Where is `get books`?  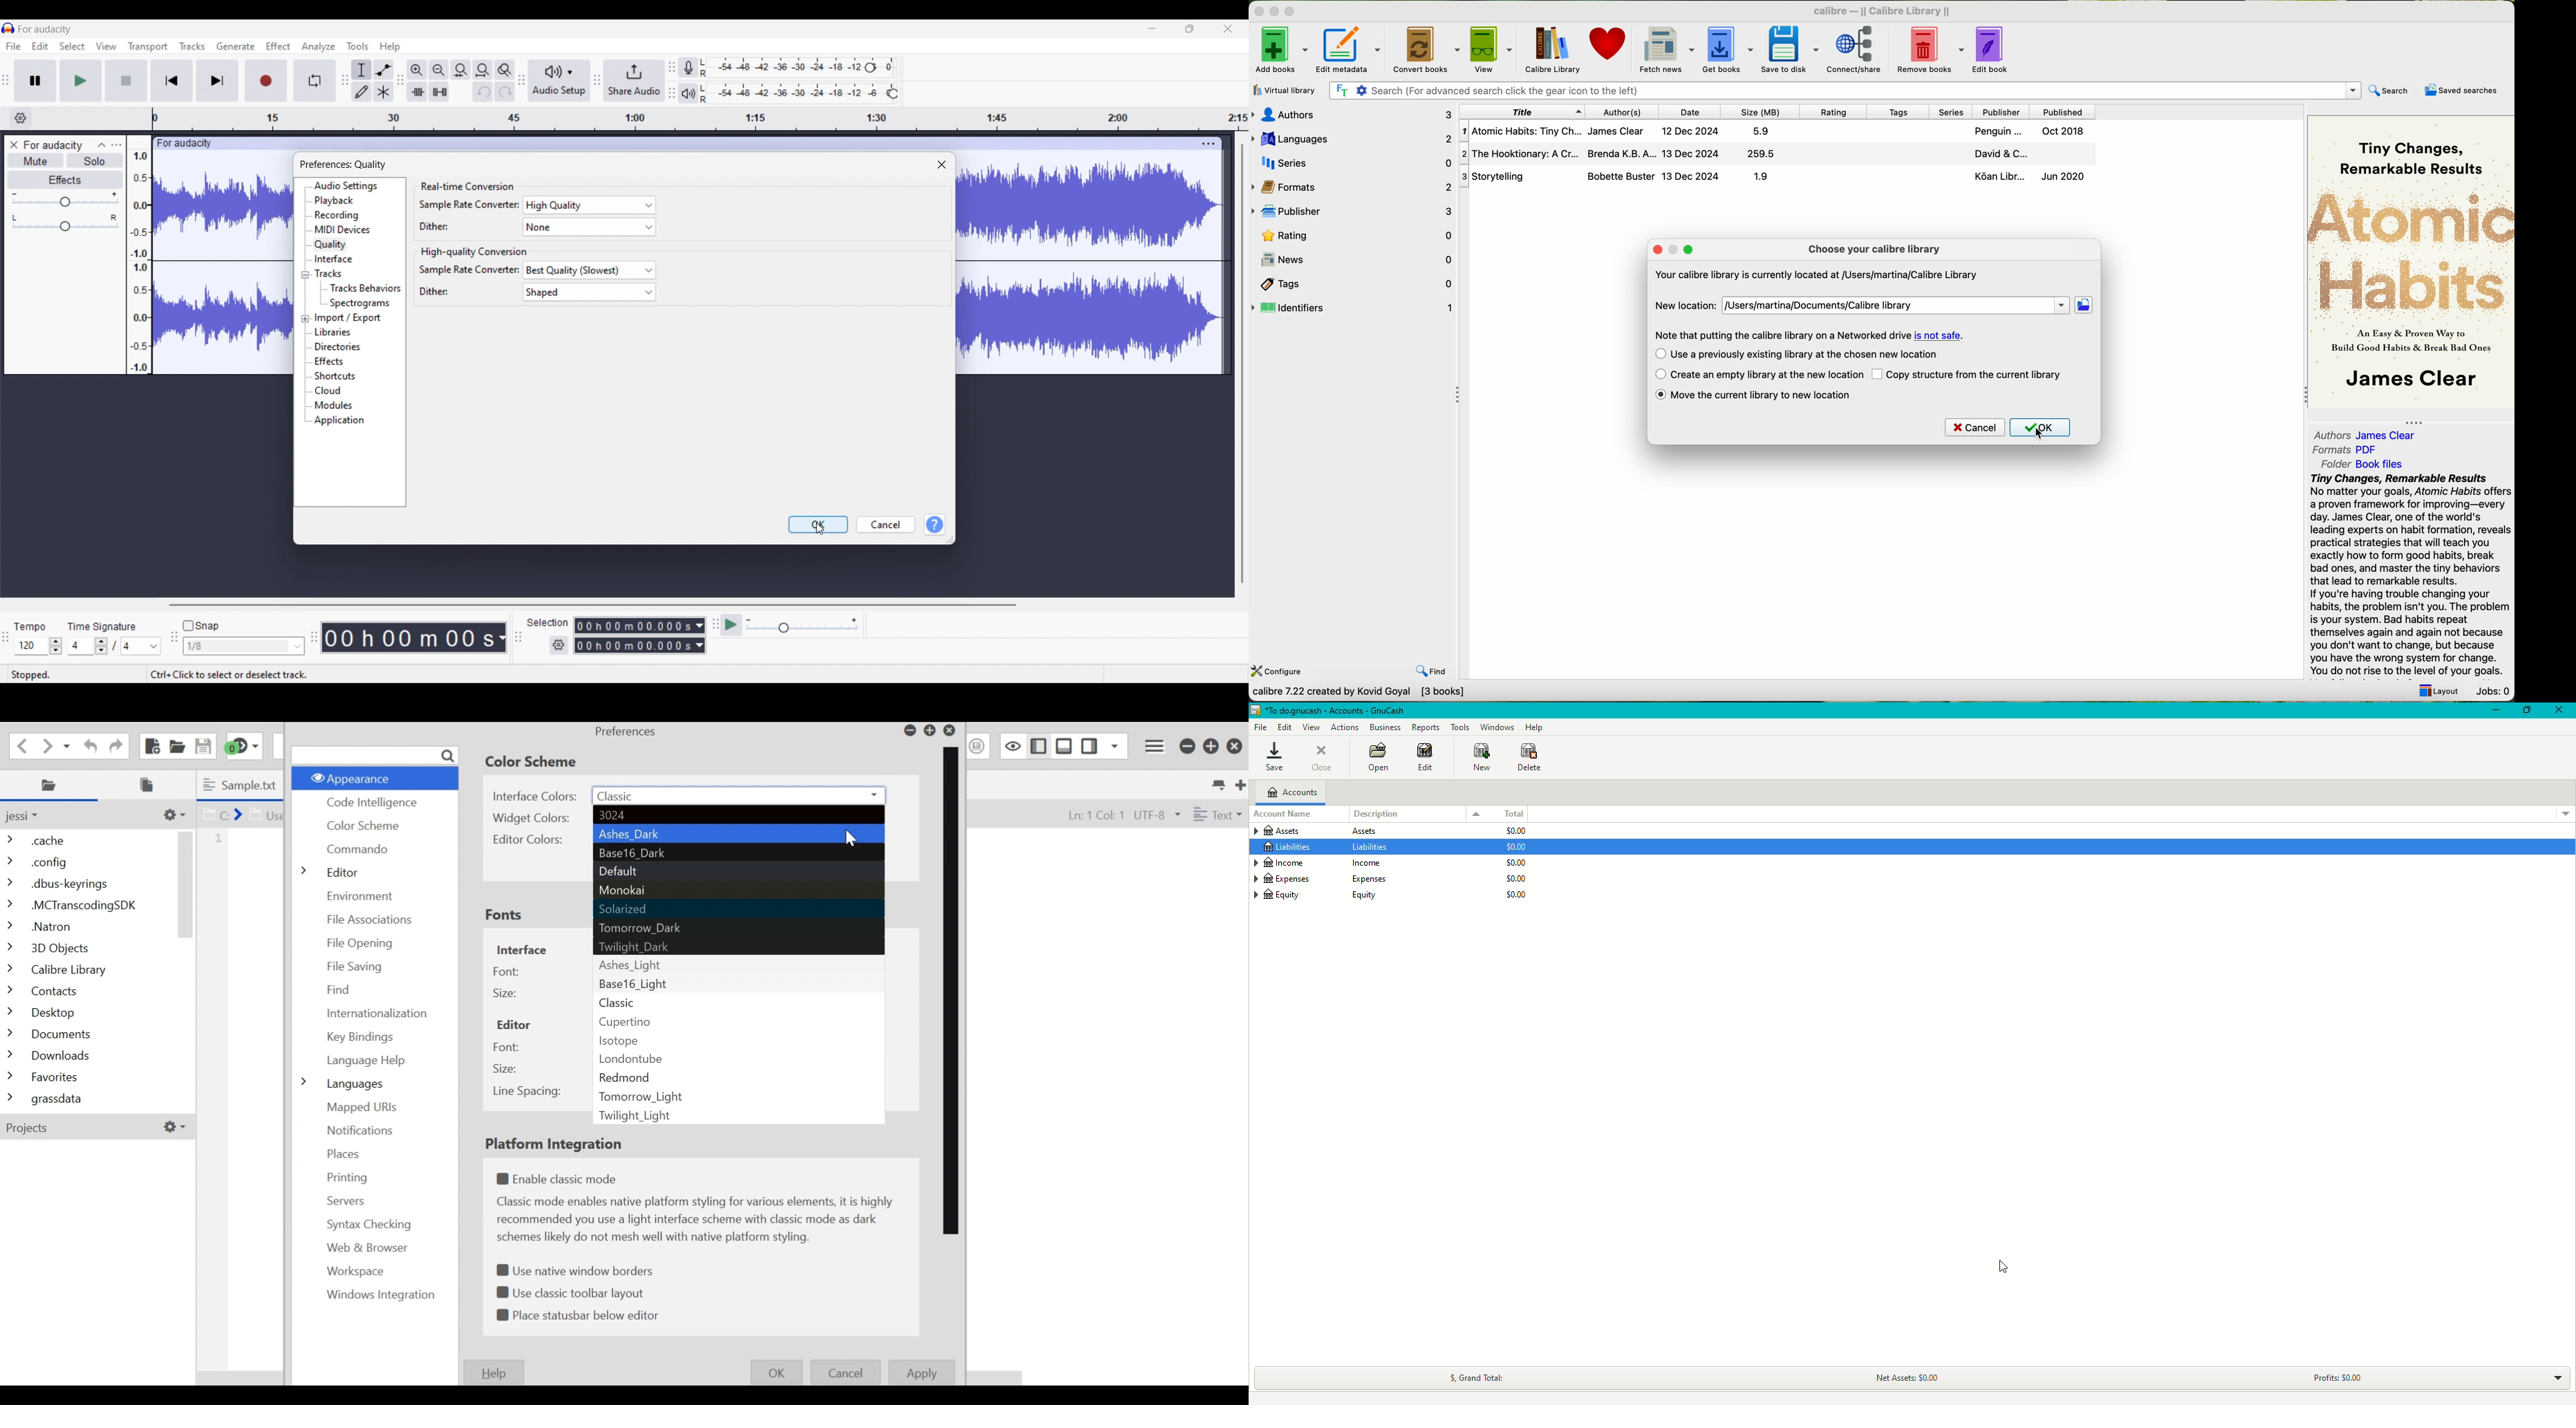
get books is located at coordinates (1727, 48).